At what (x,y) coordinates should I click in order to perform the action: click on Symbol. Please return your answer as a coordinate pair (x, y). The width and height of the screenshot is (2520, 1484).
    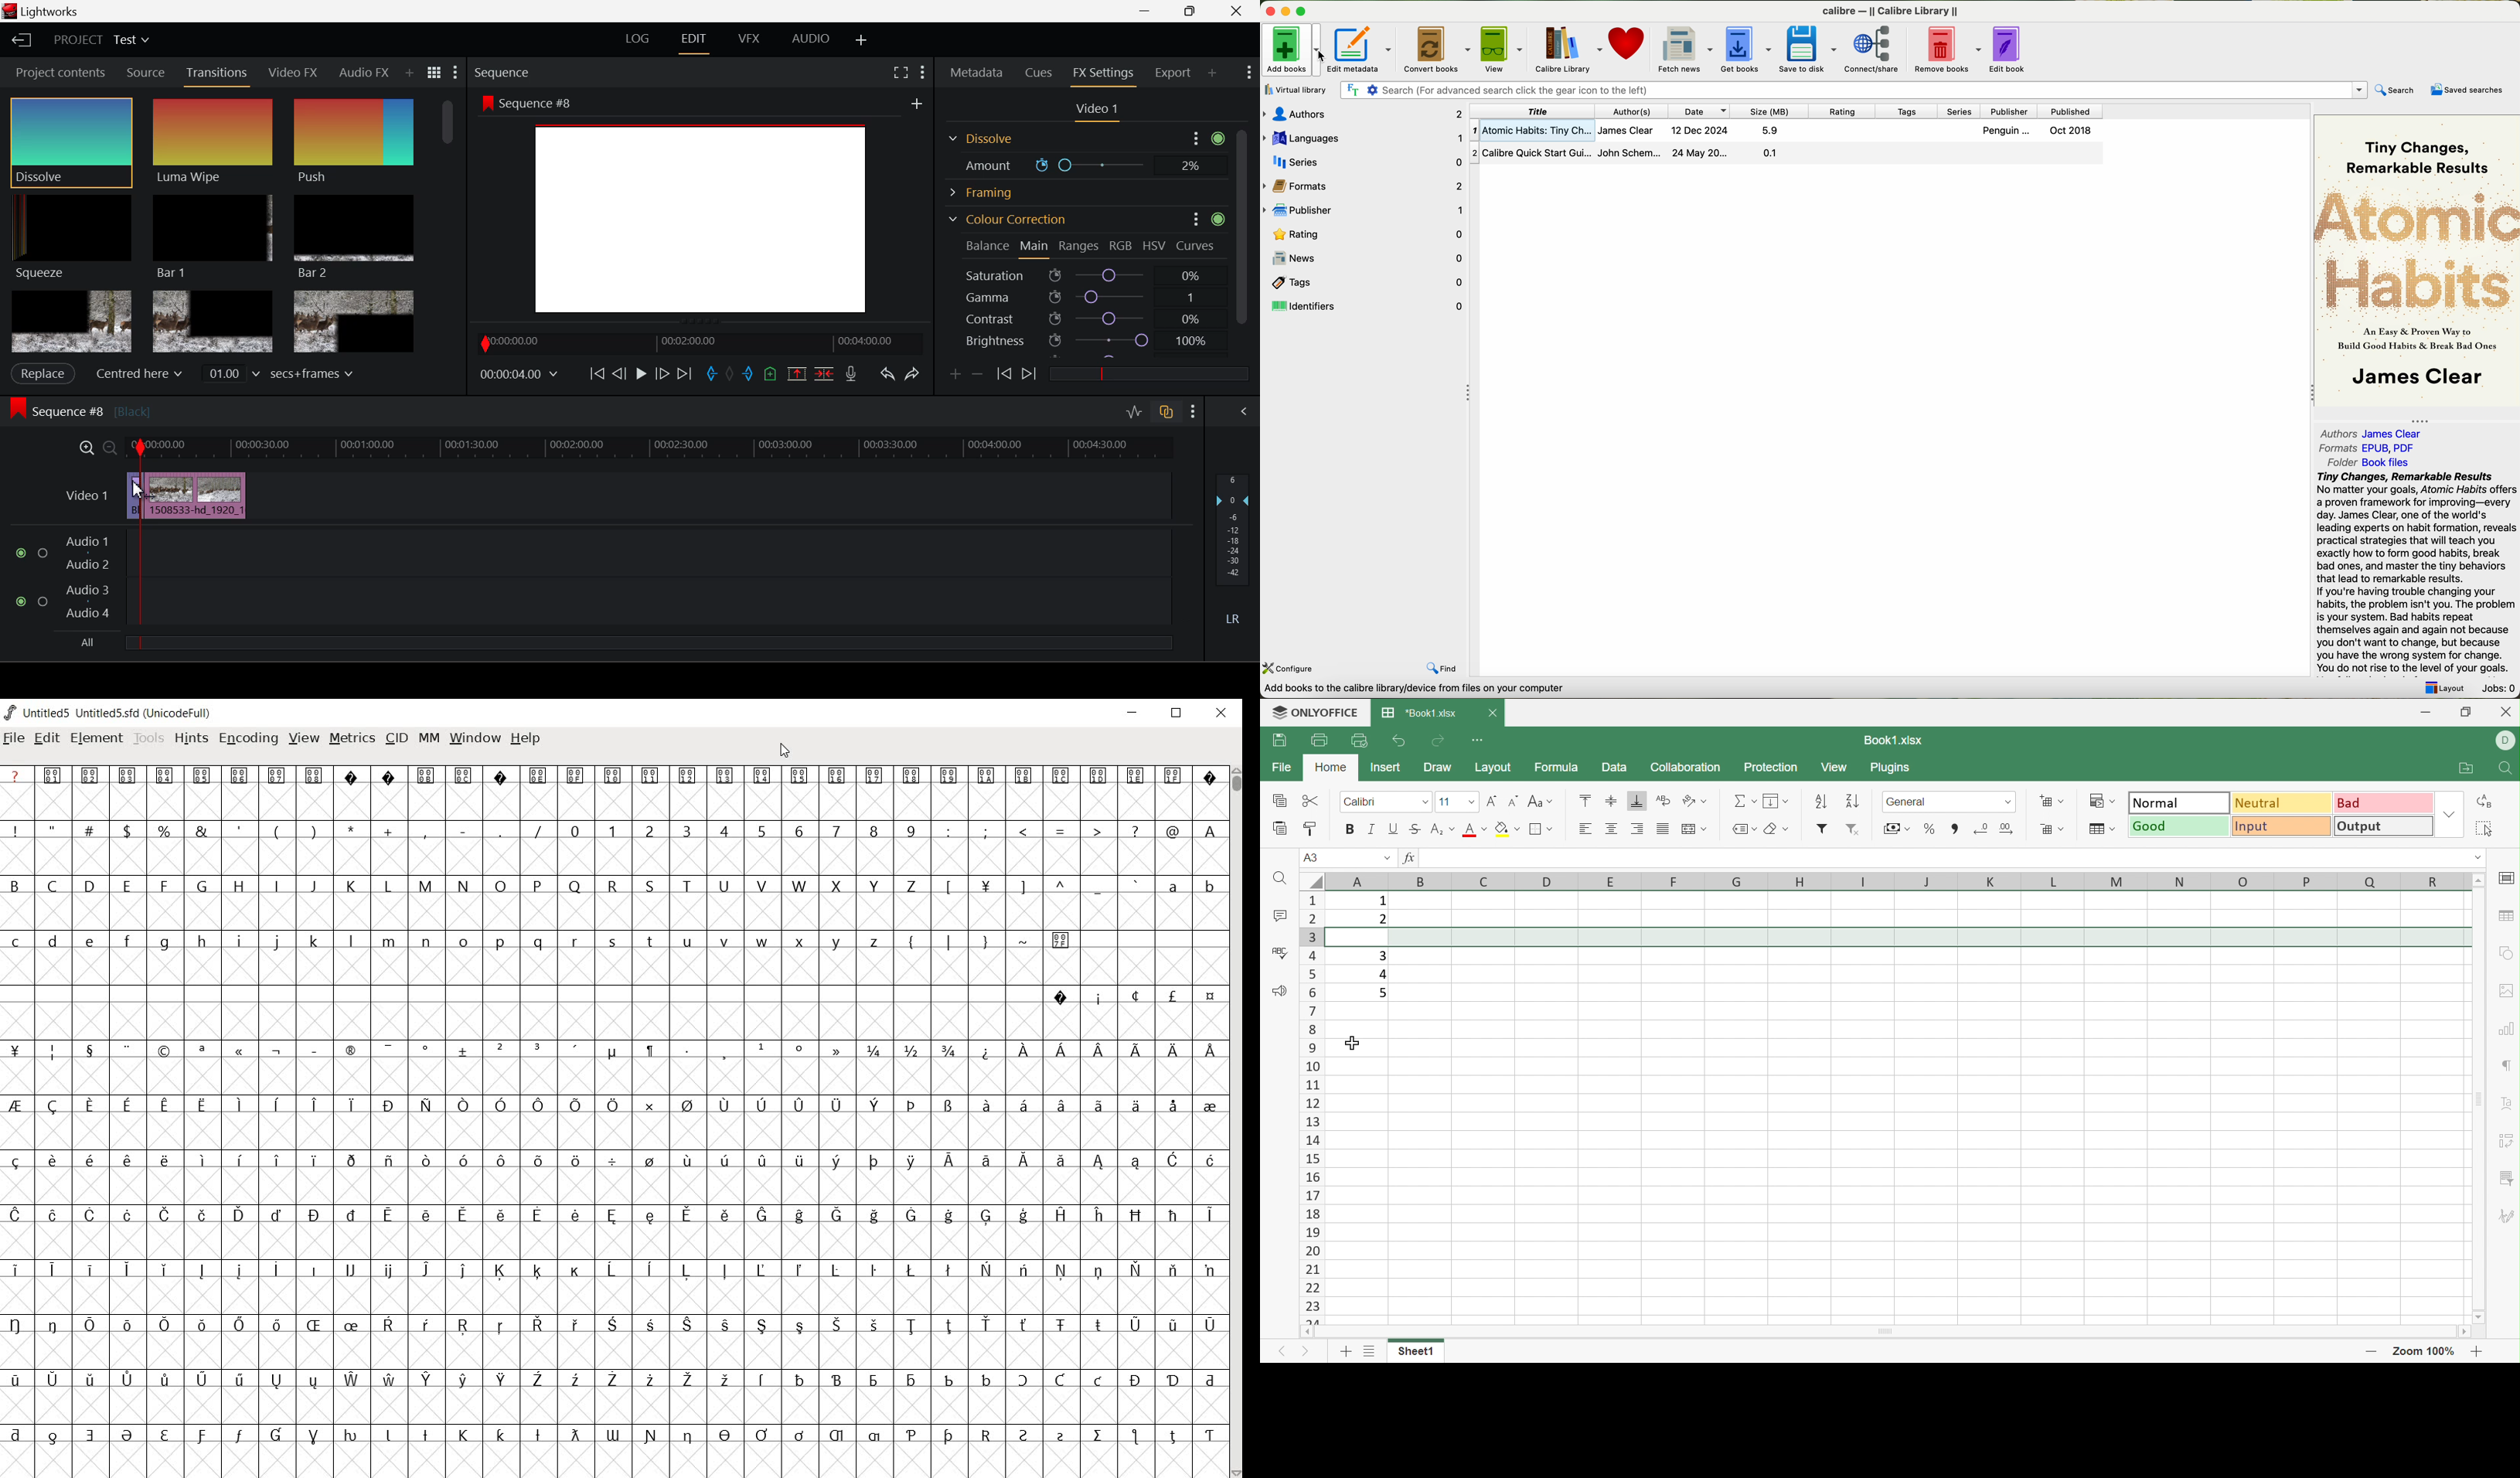
    Looking at the image, I should click on (912, 1270).